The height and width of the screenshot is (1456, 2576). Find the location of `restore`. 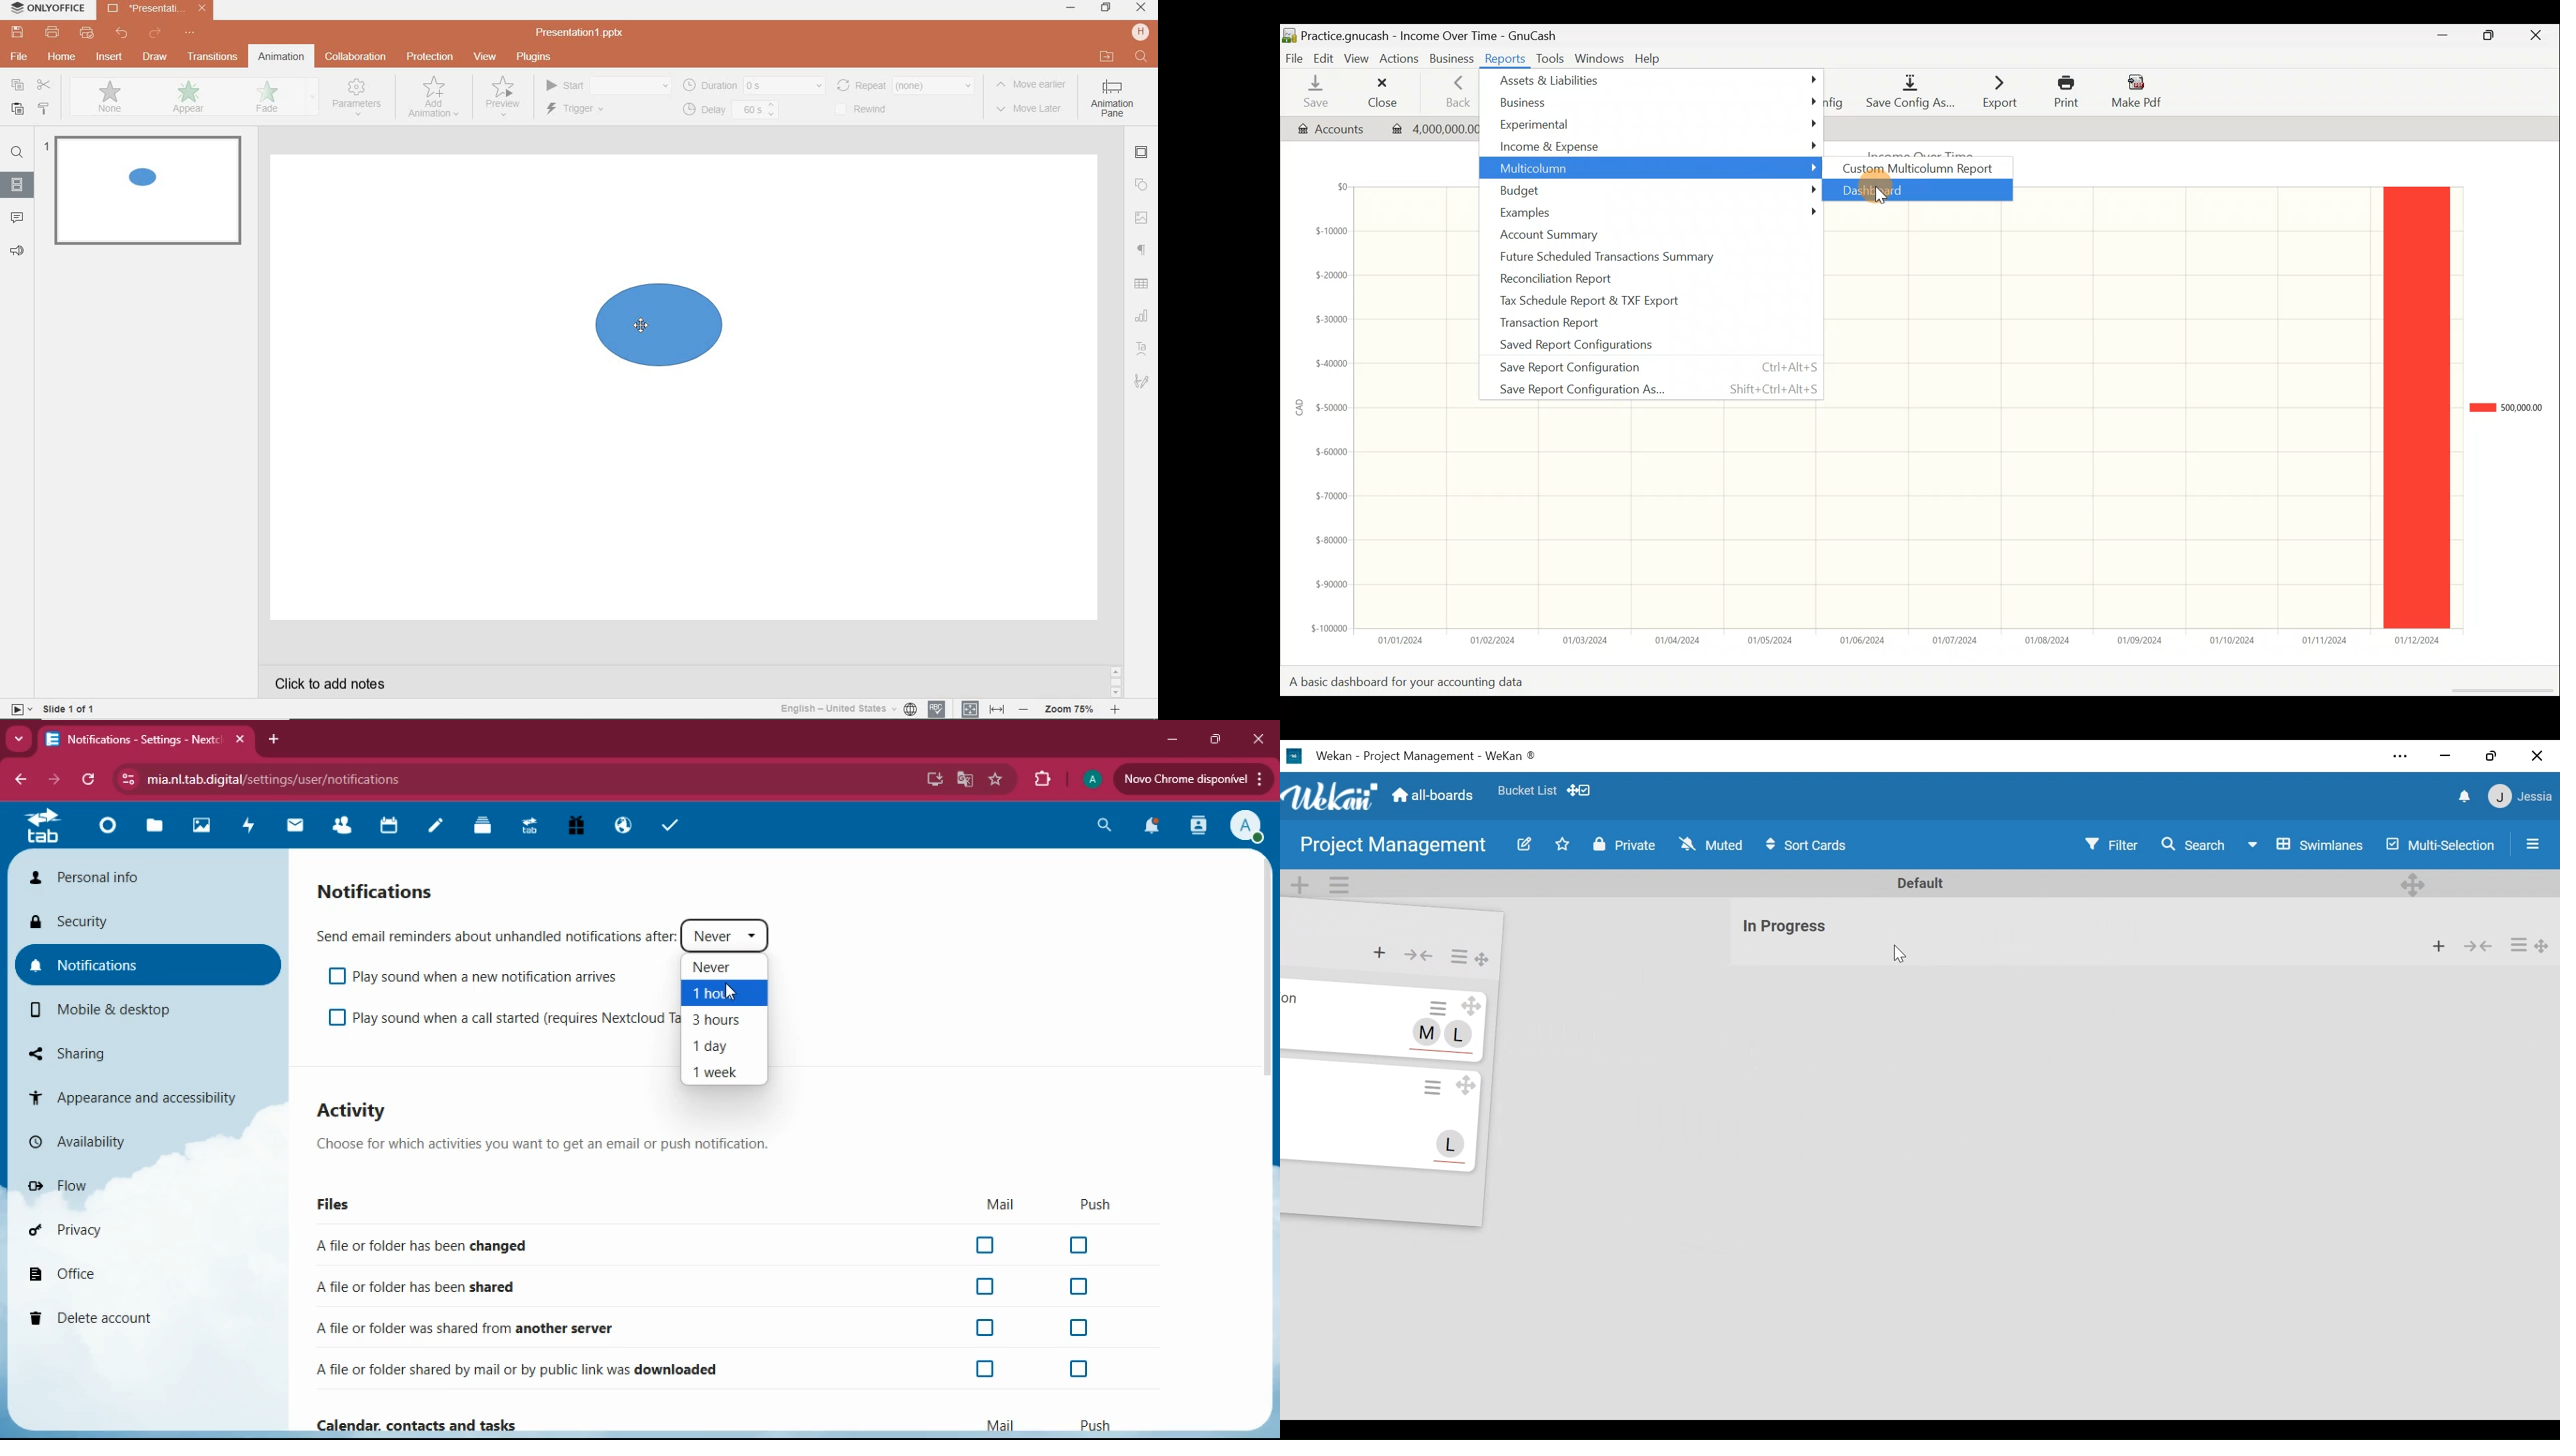

restore is located at coordinates (2491, 756).